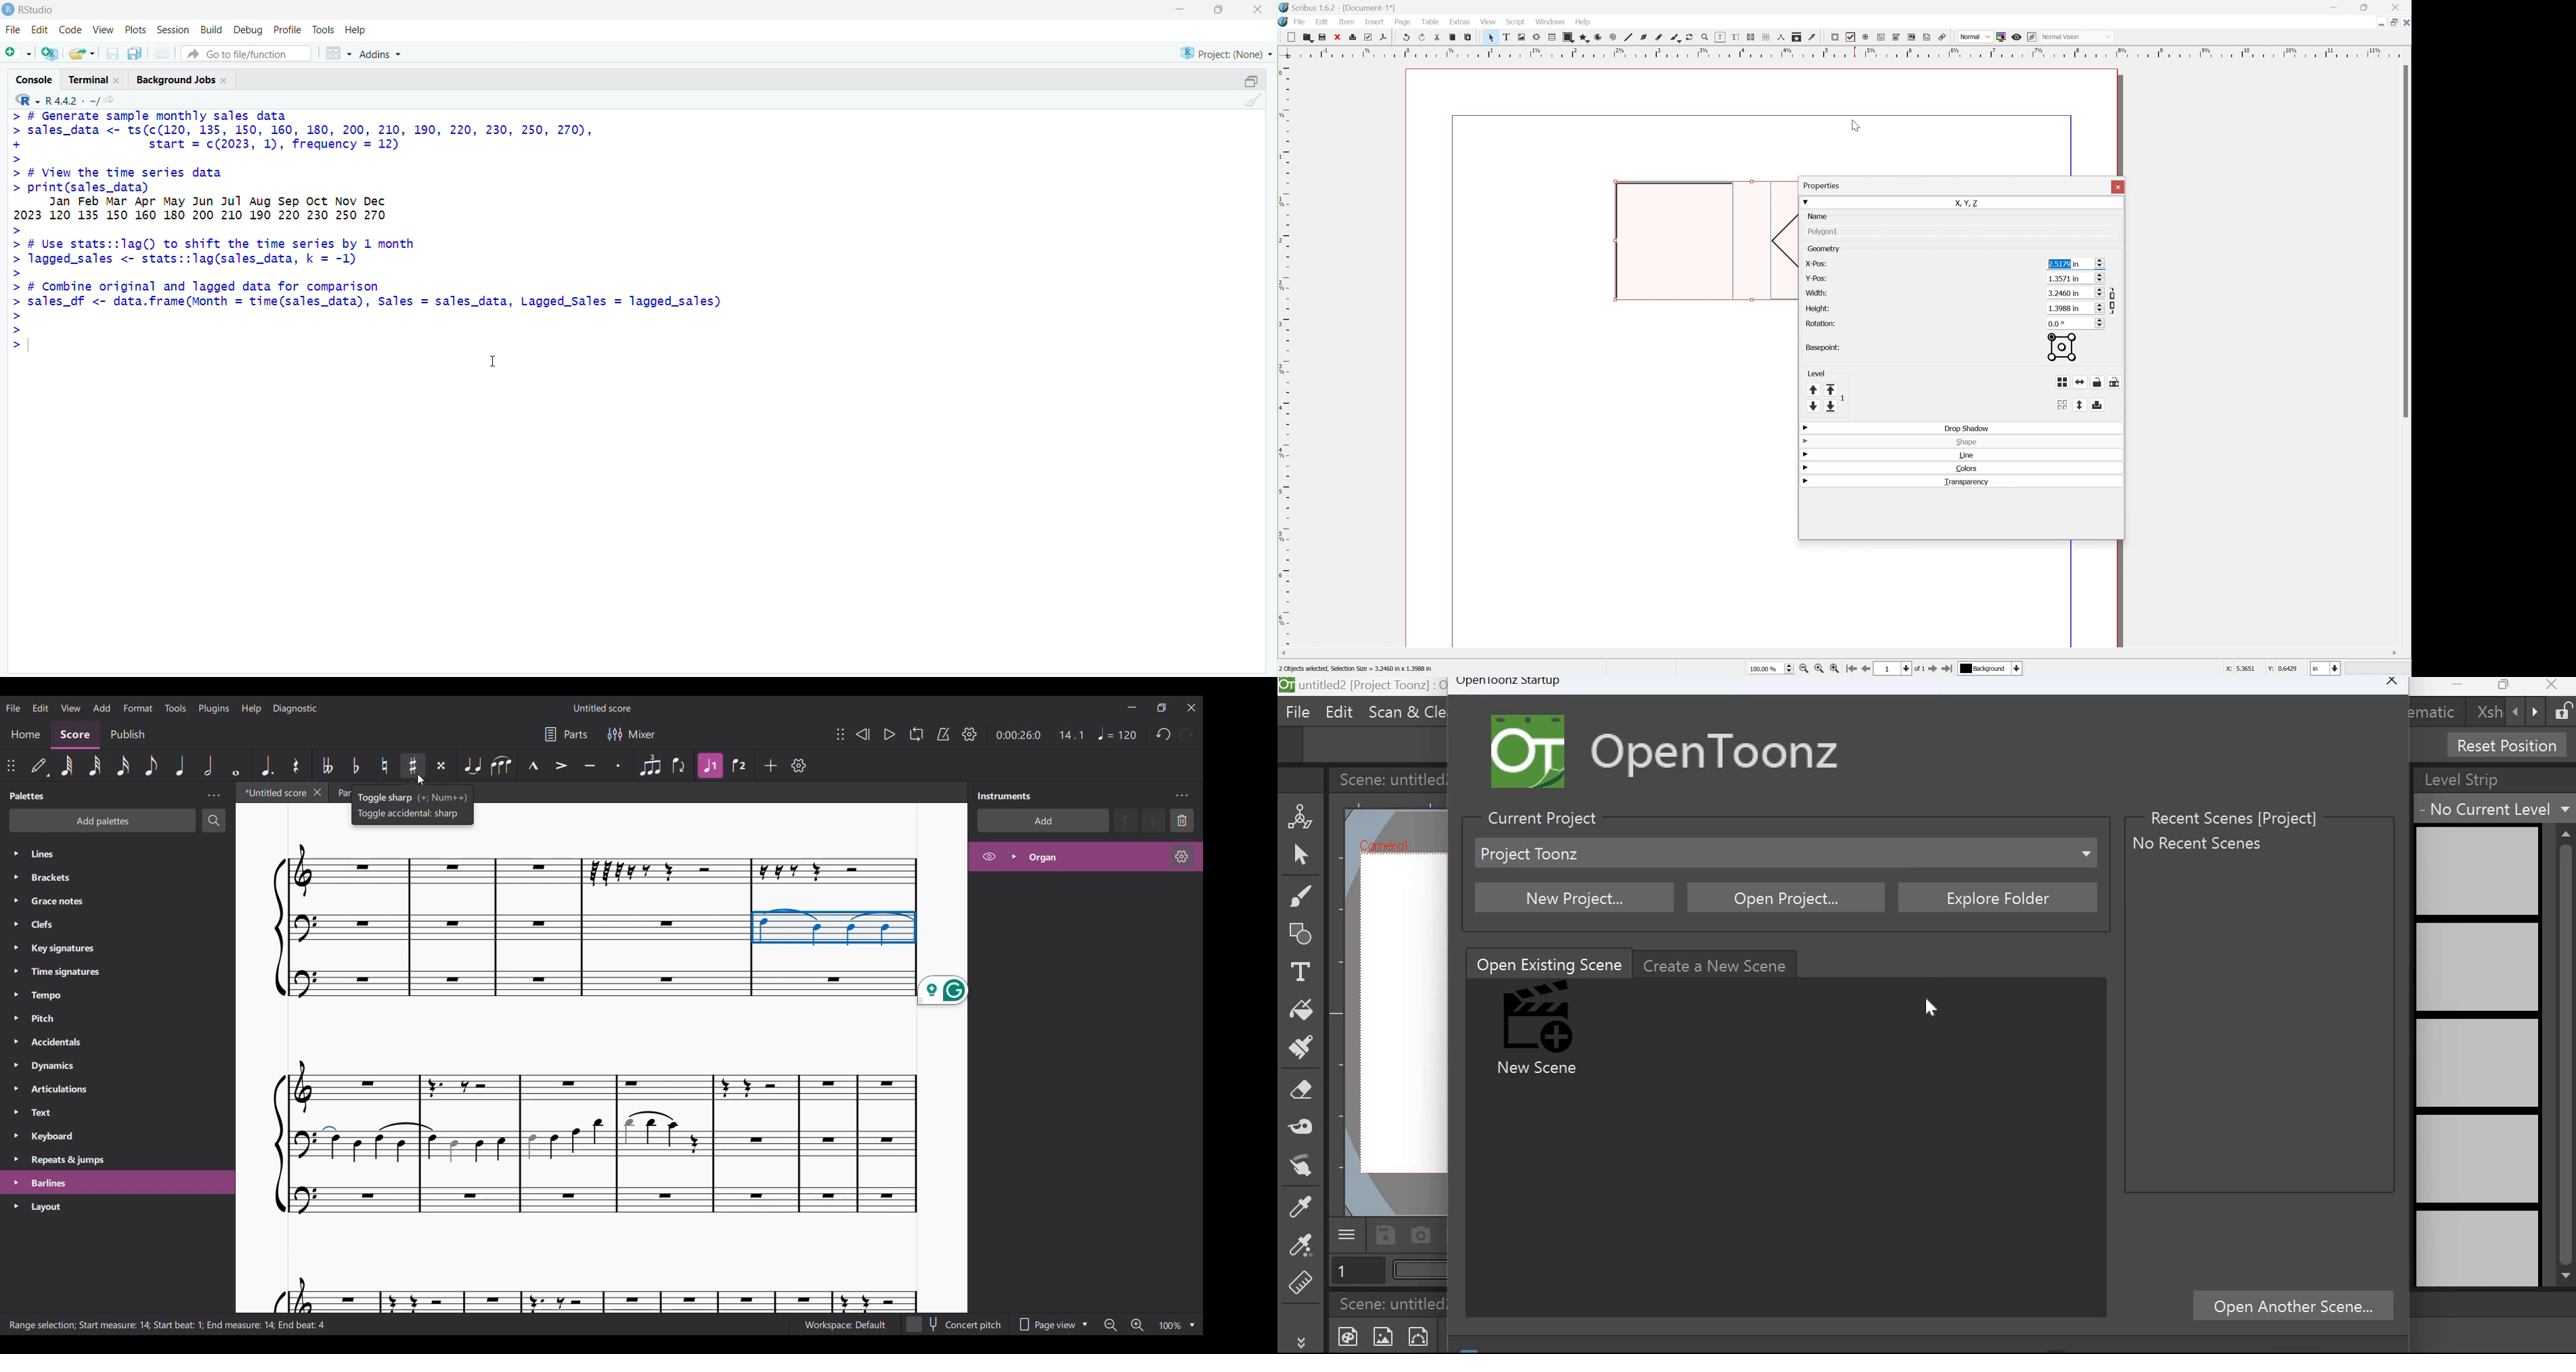 The image size is (2576, 1372). What do you see at coordinates (1285, 21) in the screenshot?
I see `application logo` at bounding box center [1285, 21].